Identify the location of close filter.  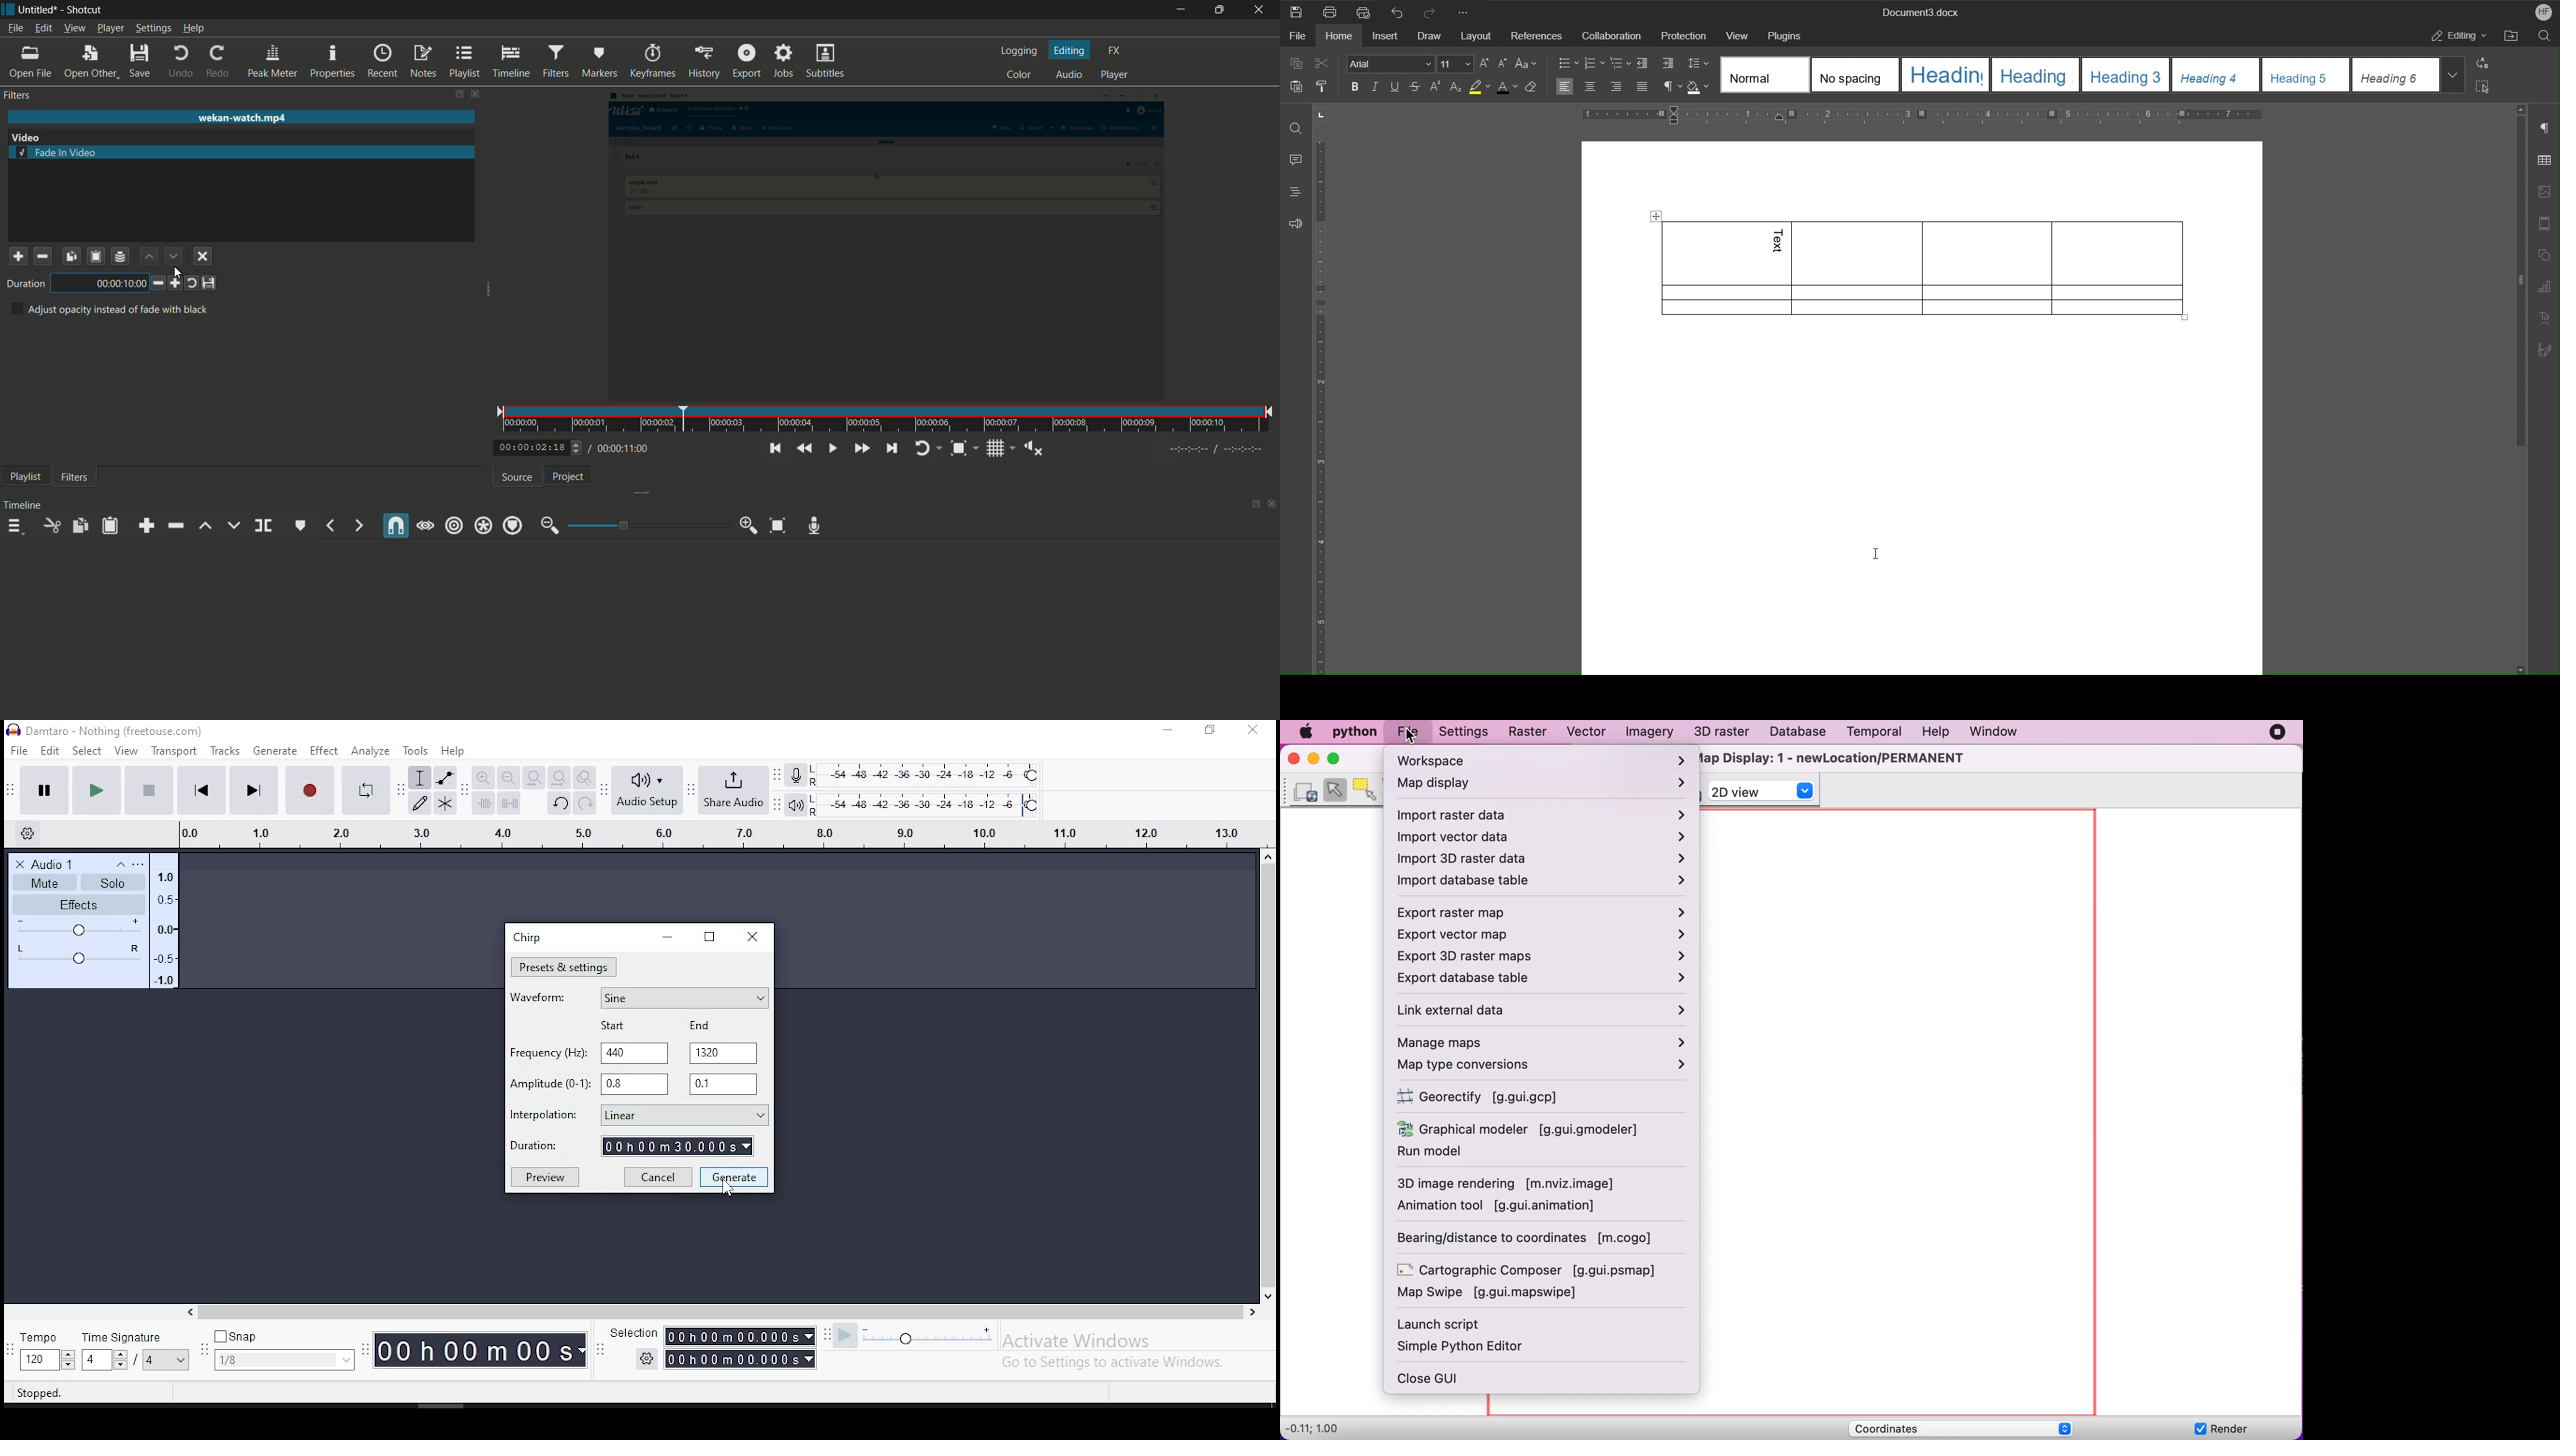
(475, 95).